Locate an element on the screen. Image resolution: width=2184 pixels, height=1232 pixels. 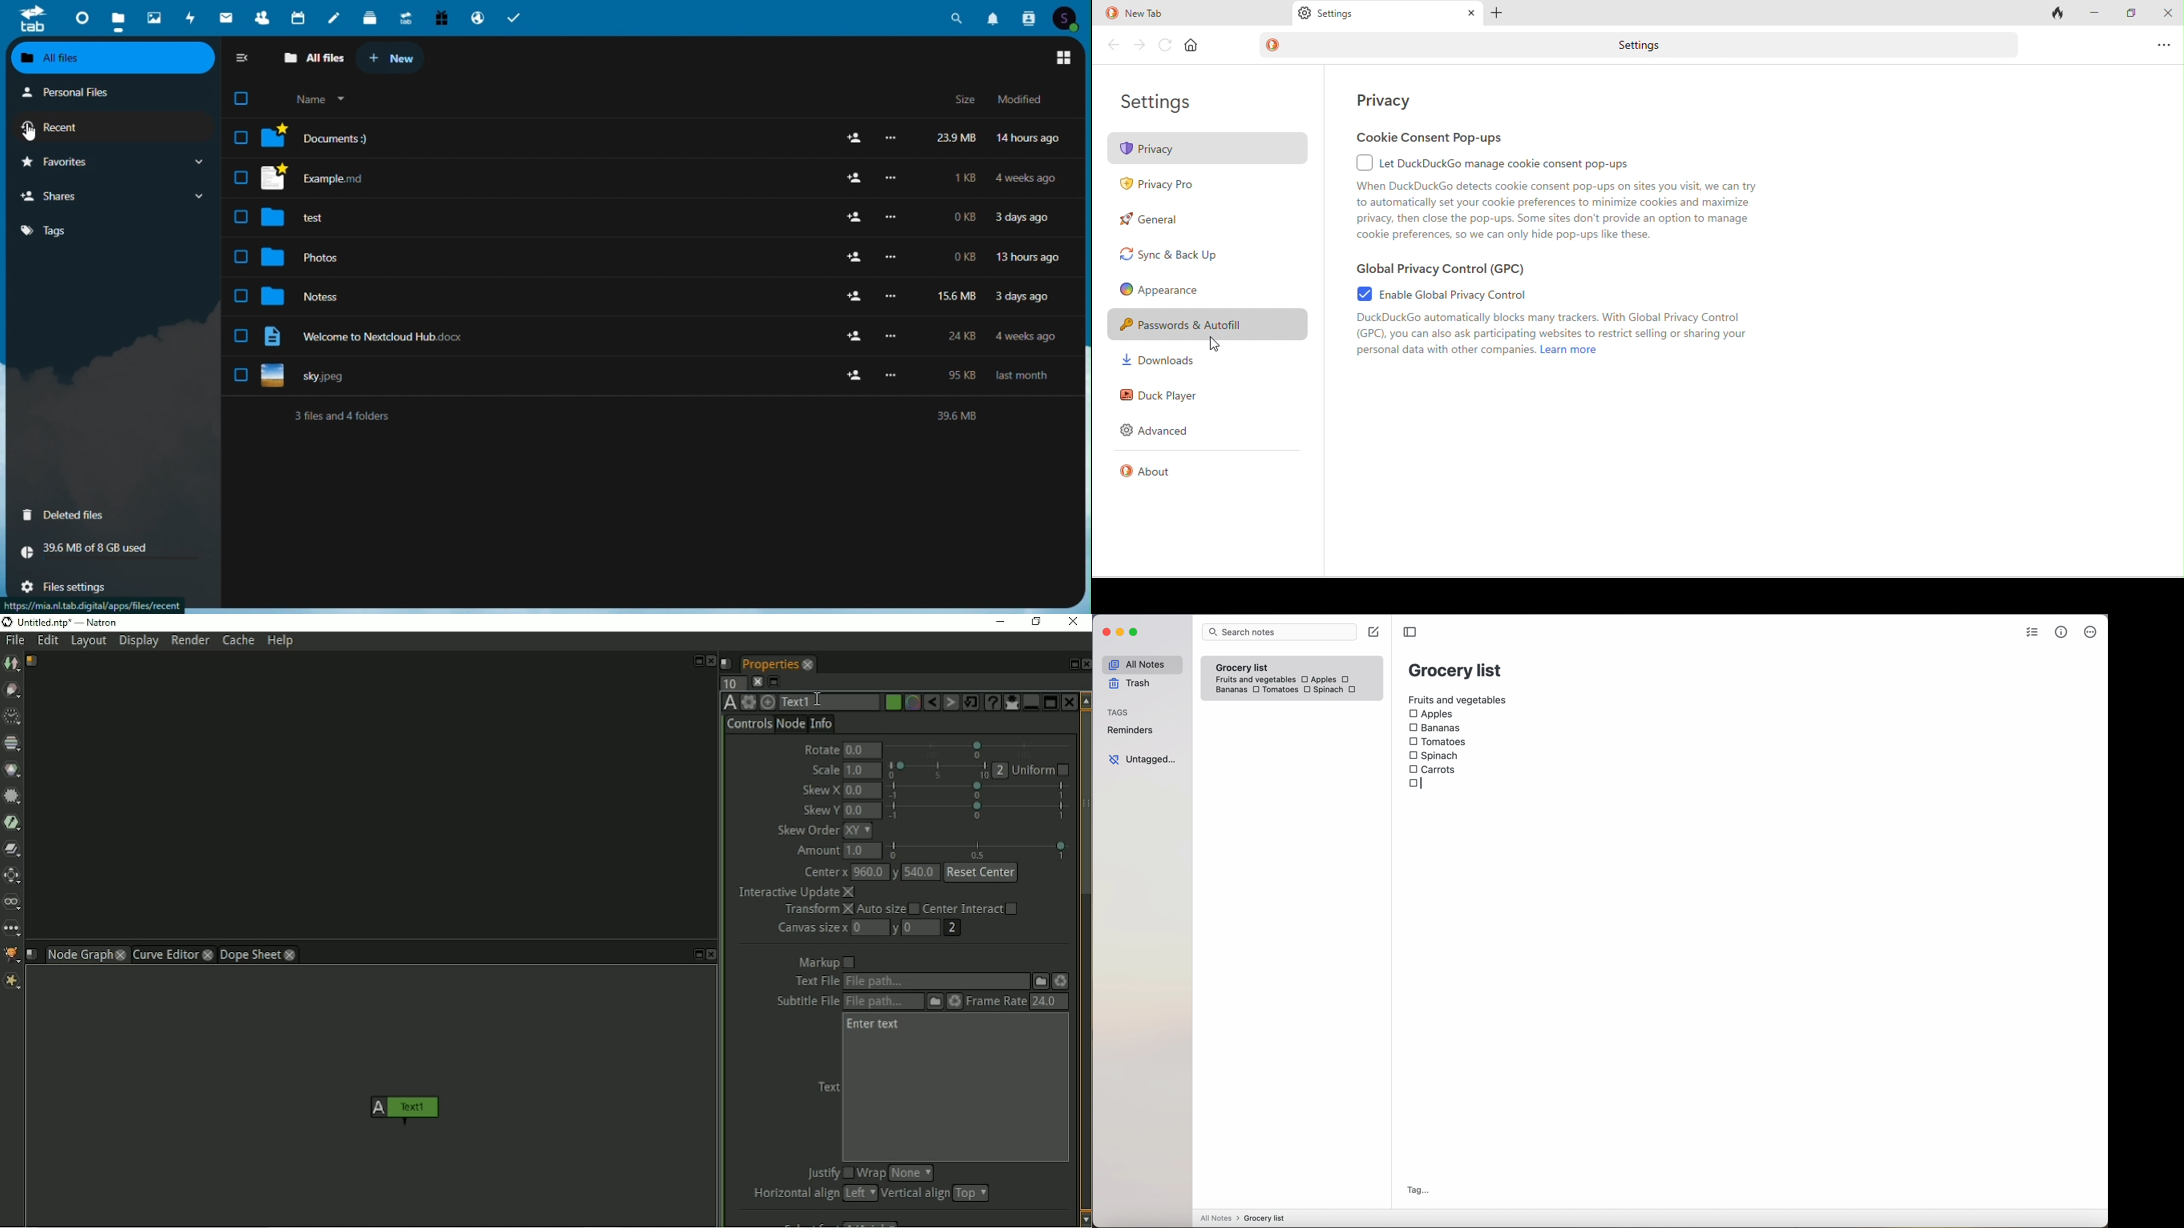
more options is located at coordinates (2091, 634).